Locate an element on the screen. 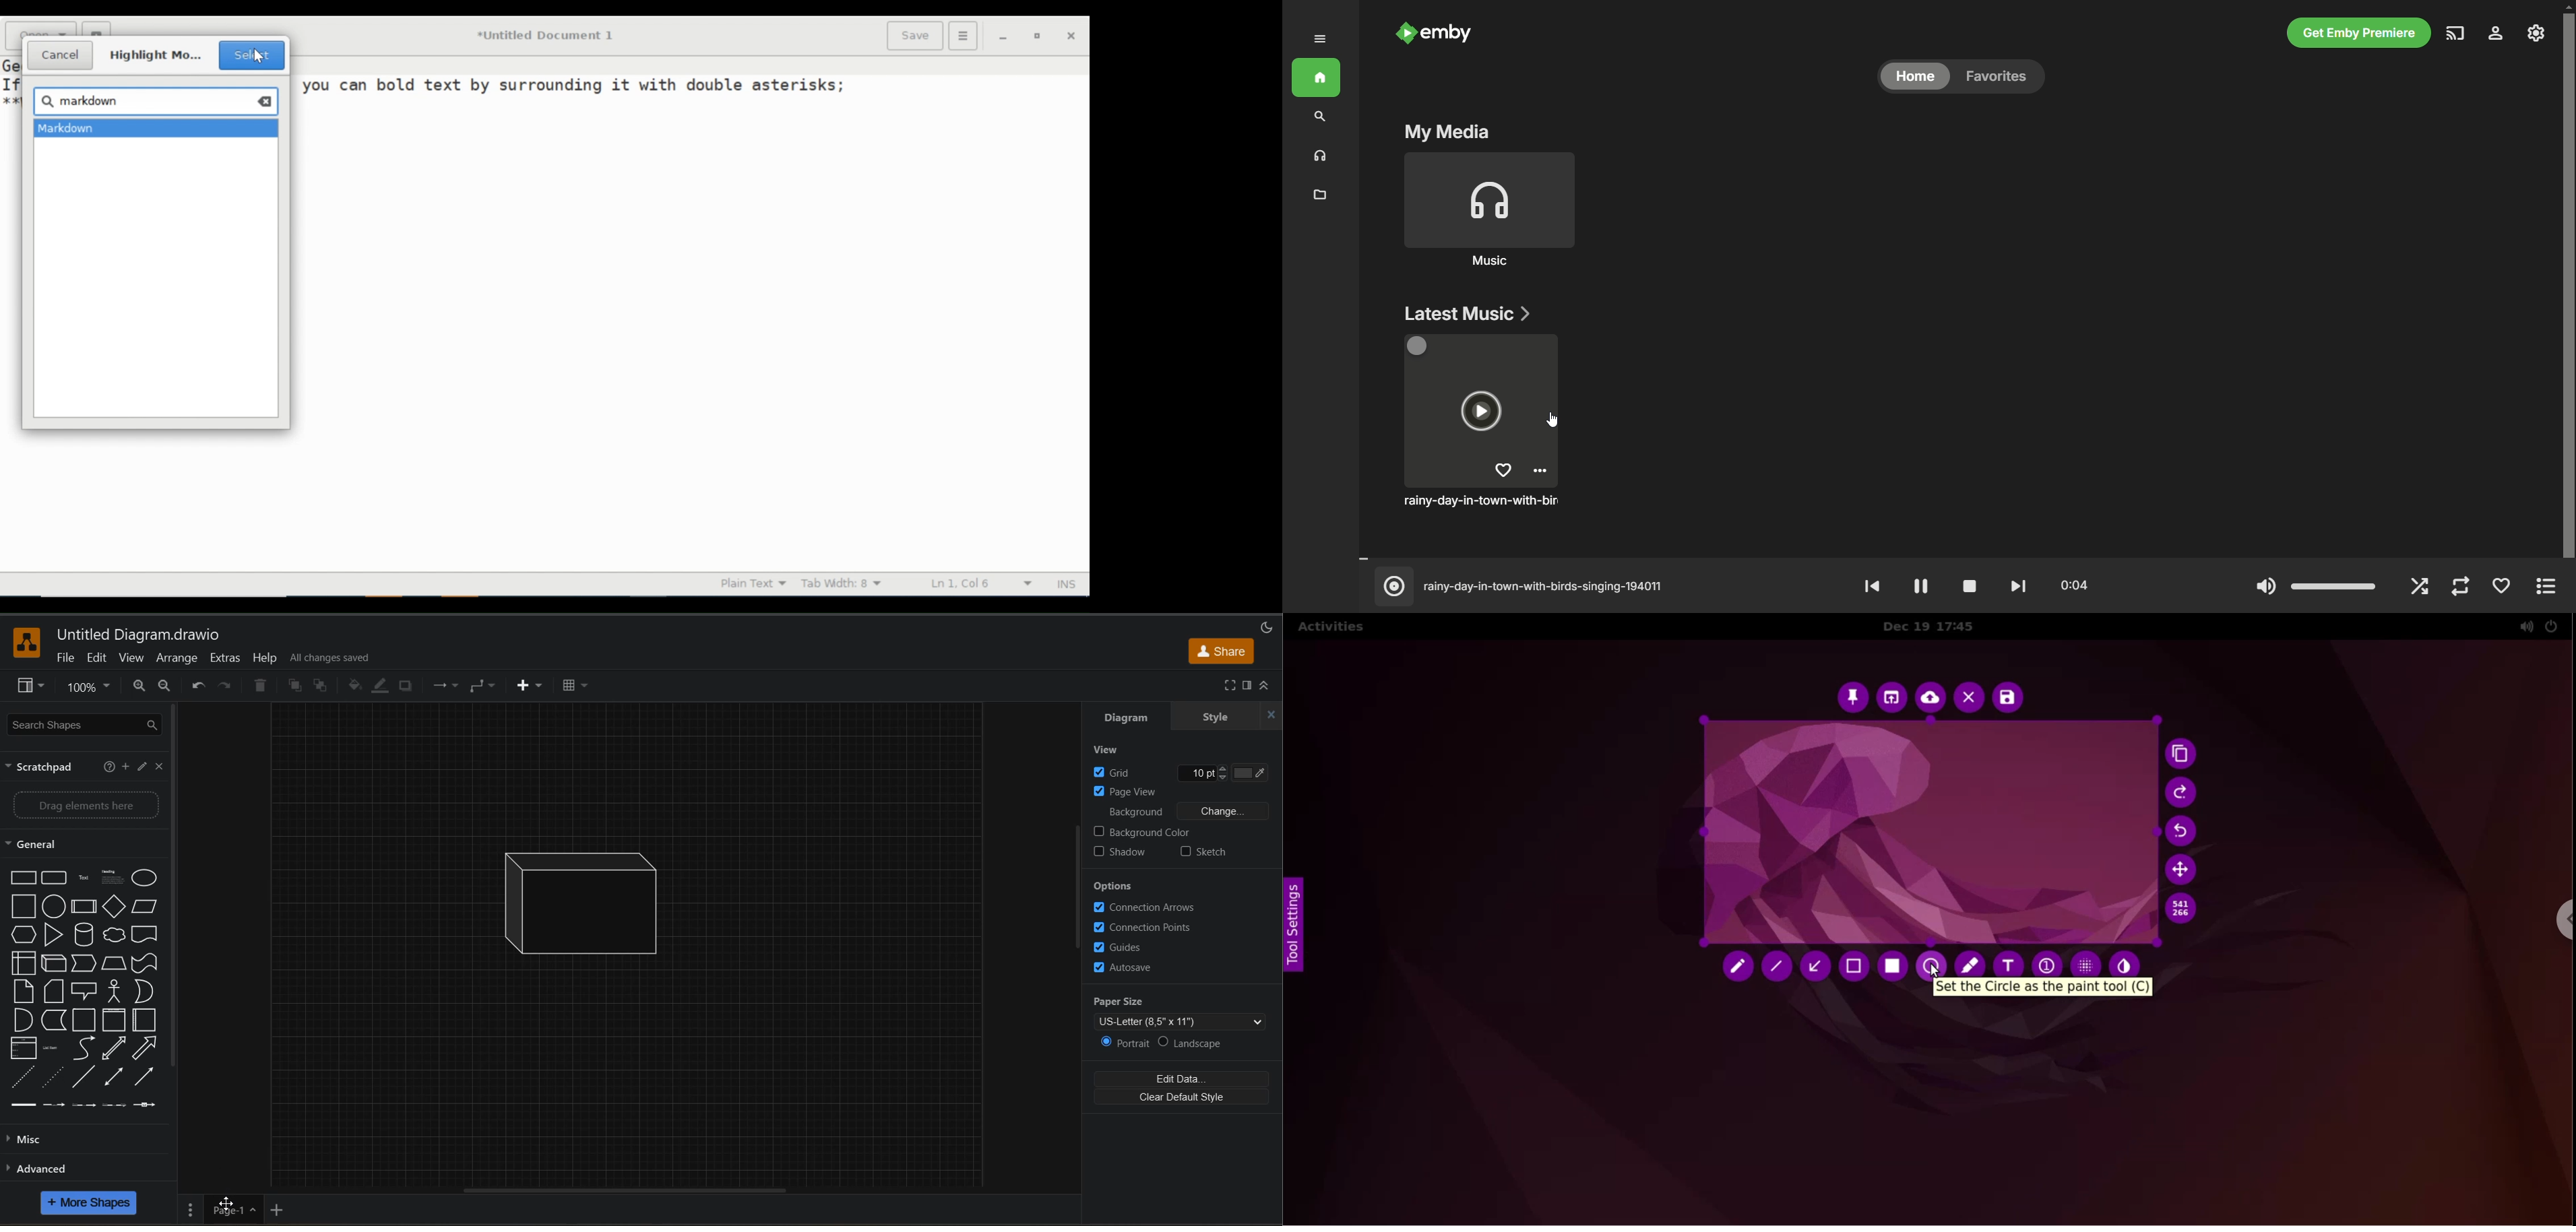 The width and height of the screenshot is (2576, 1232). Drag elements here is located at coordinates (87, 804).